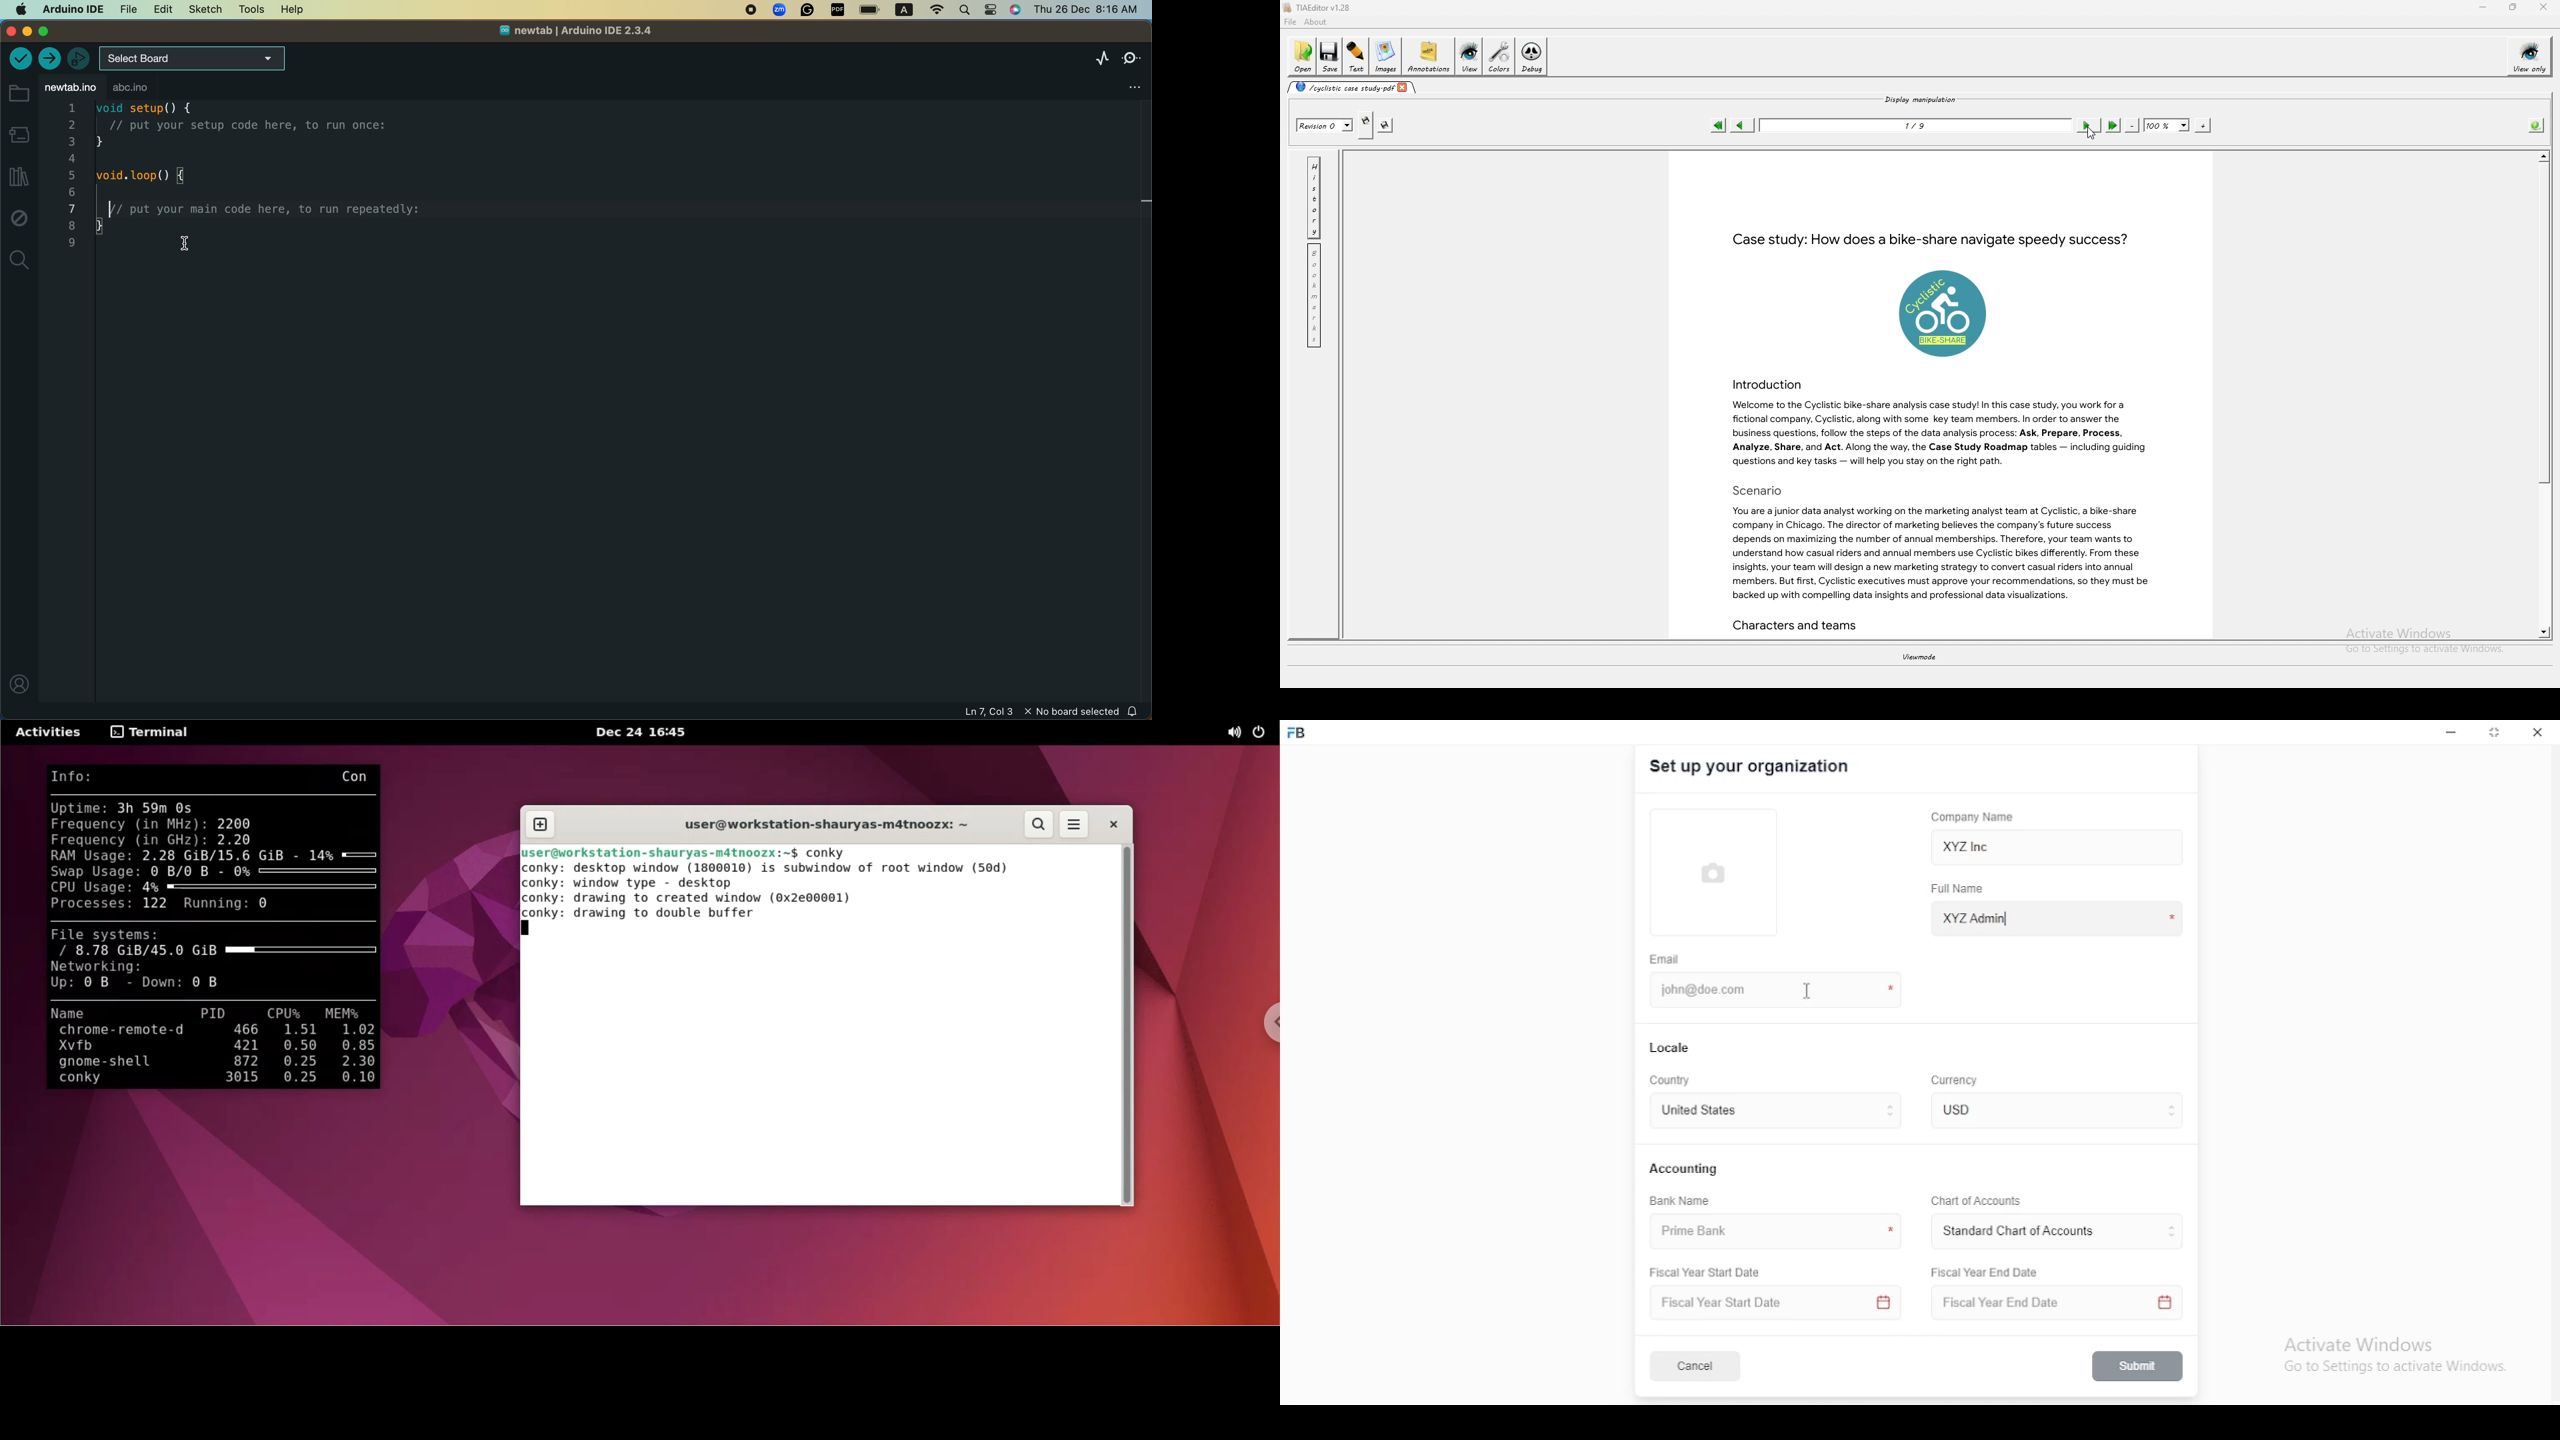  What do you see at coordinates (78, 58) in the screenshot?
I see `debugger` at bounding box center [78, 58].